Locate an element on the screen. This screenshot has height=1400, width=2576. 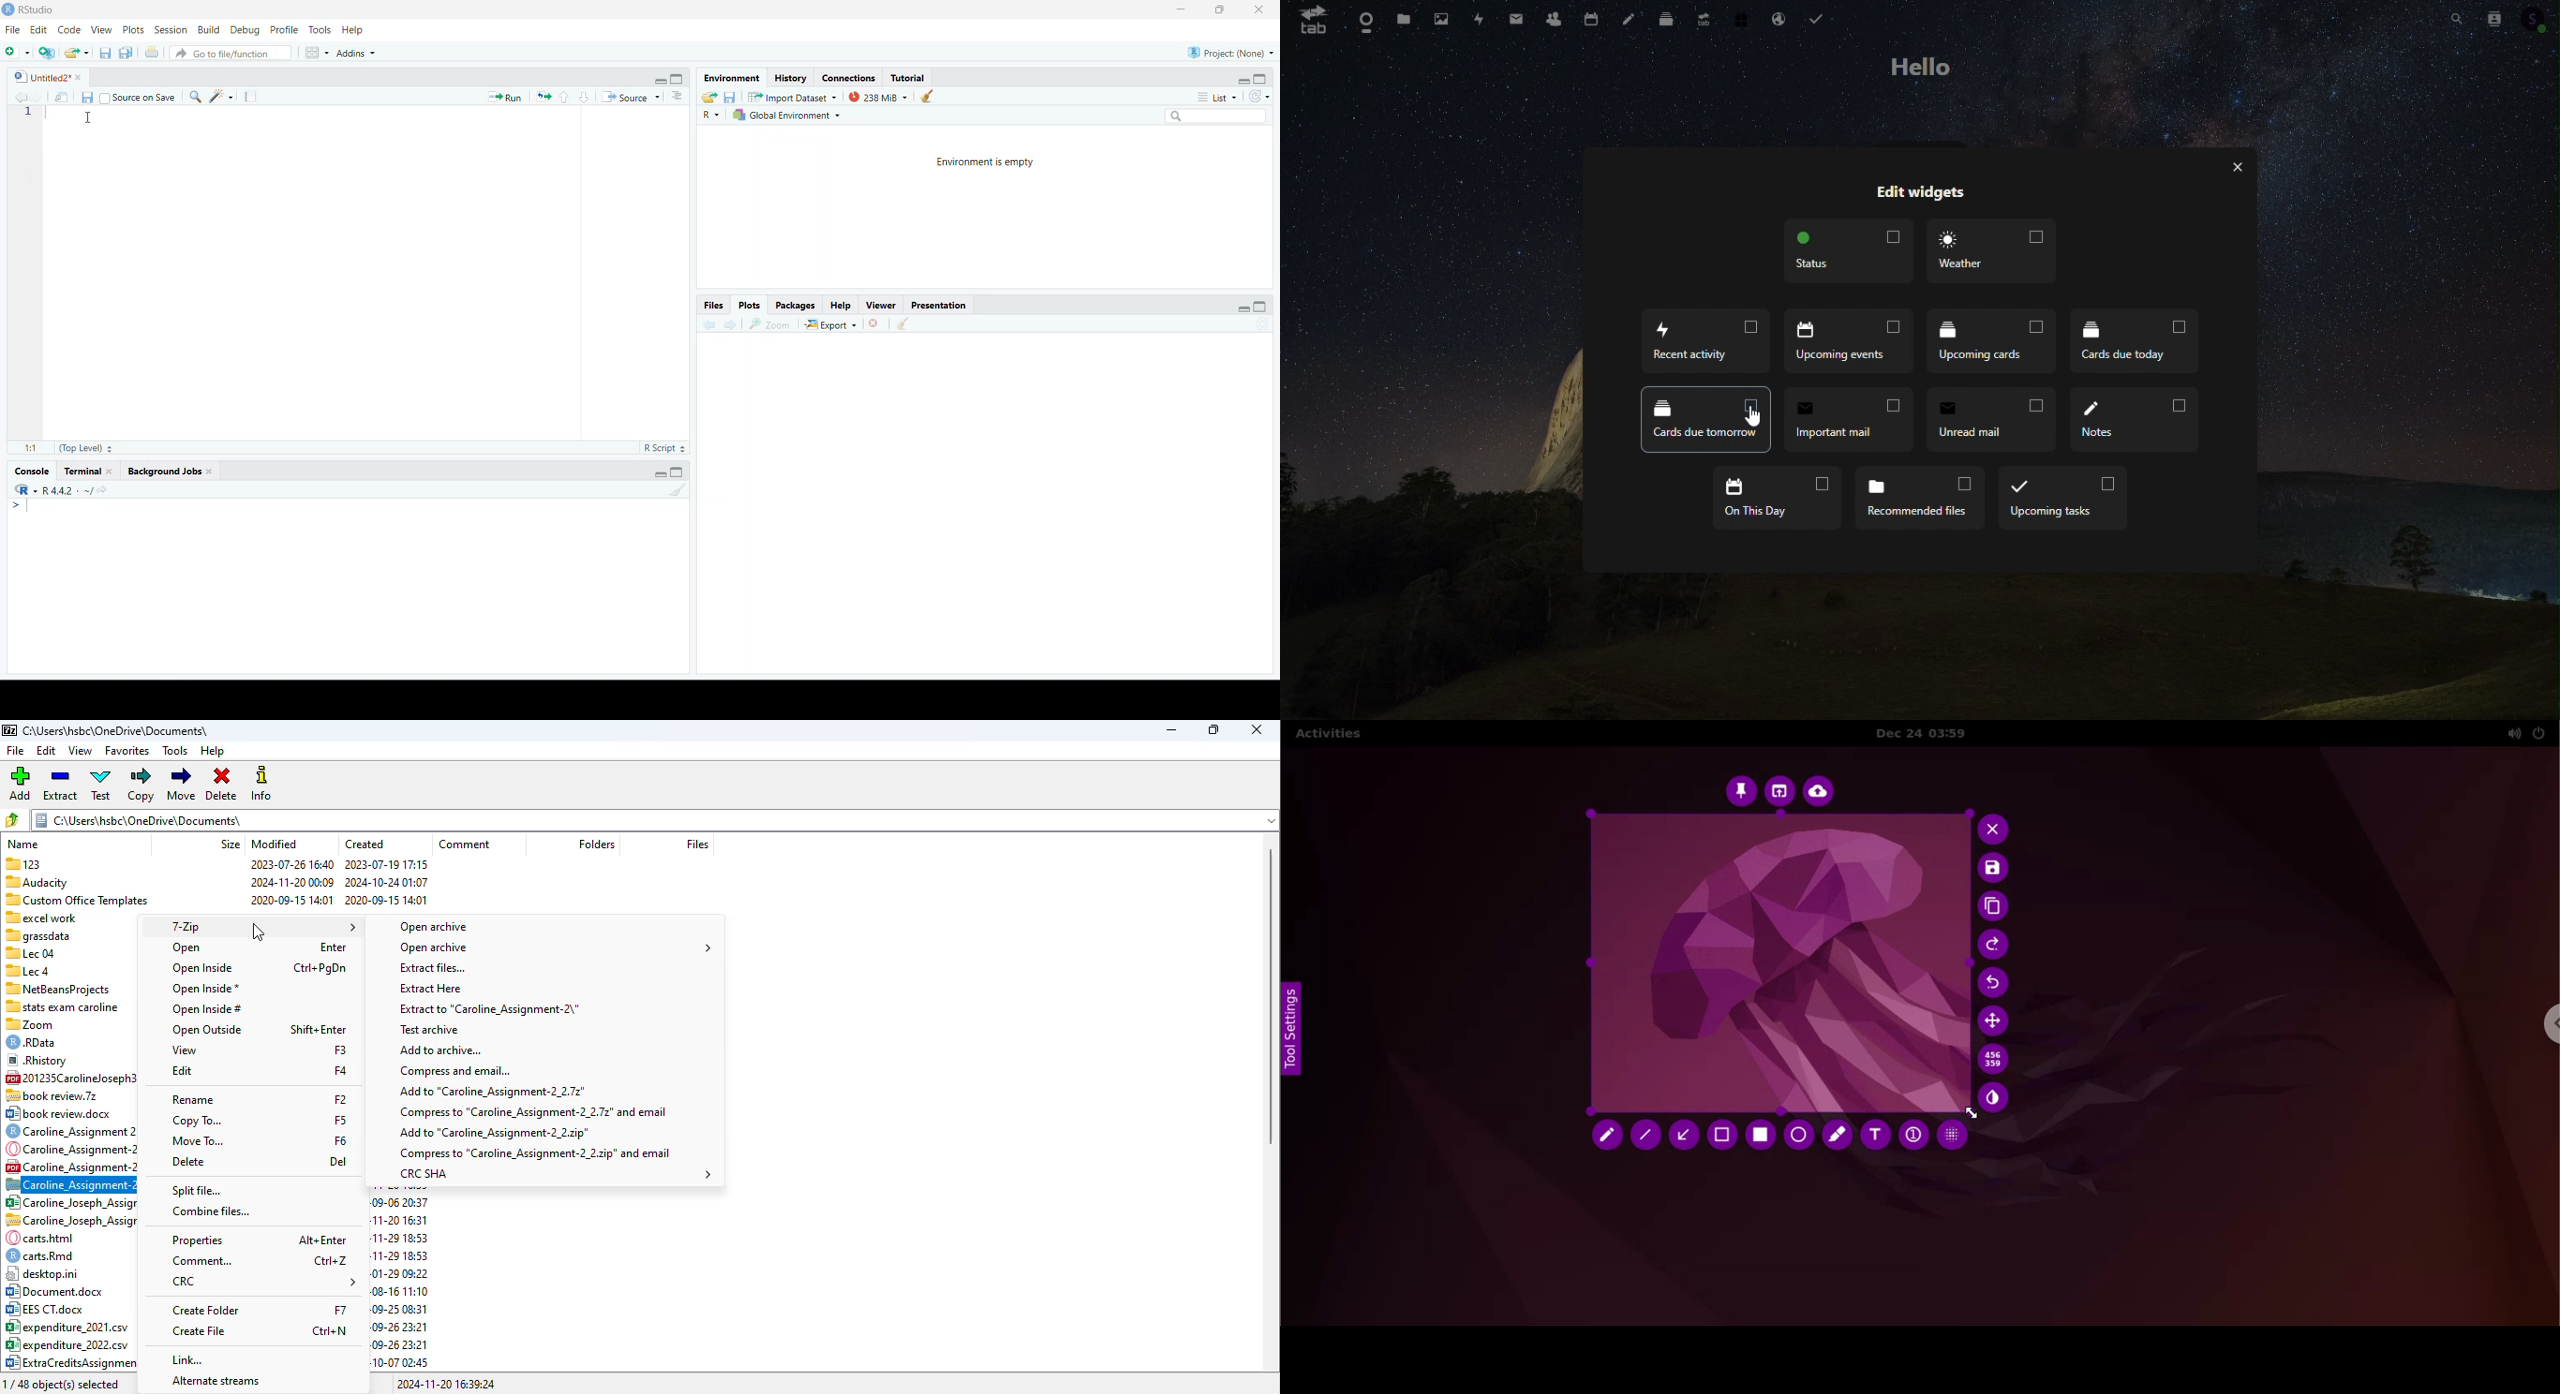
Connections is located at coordinates (849, 79).